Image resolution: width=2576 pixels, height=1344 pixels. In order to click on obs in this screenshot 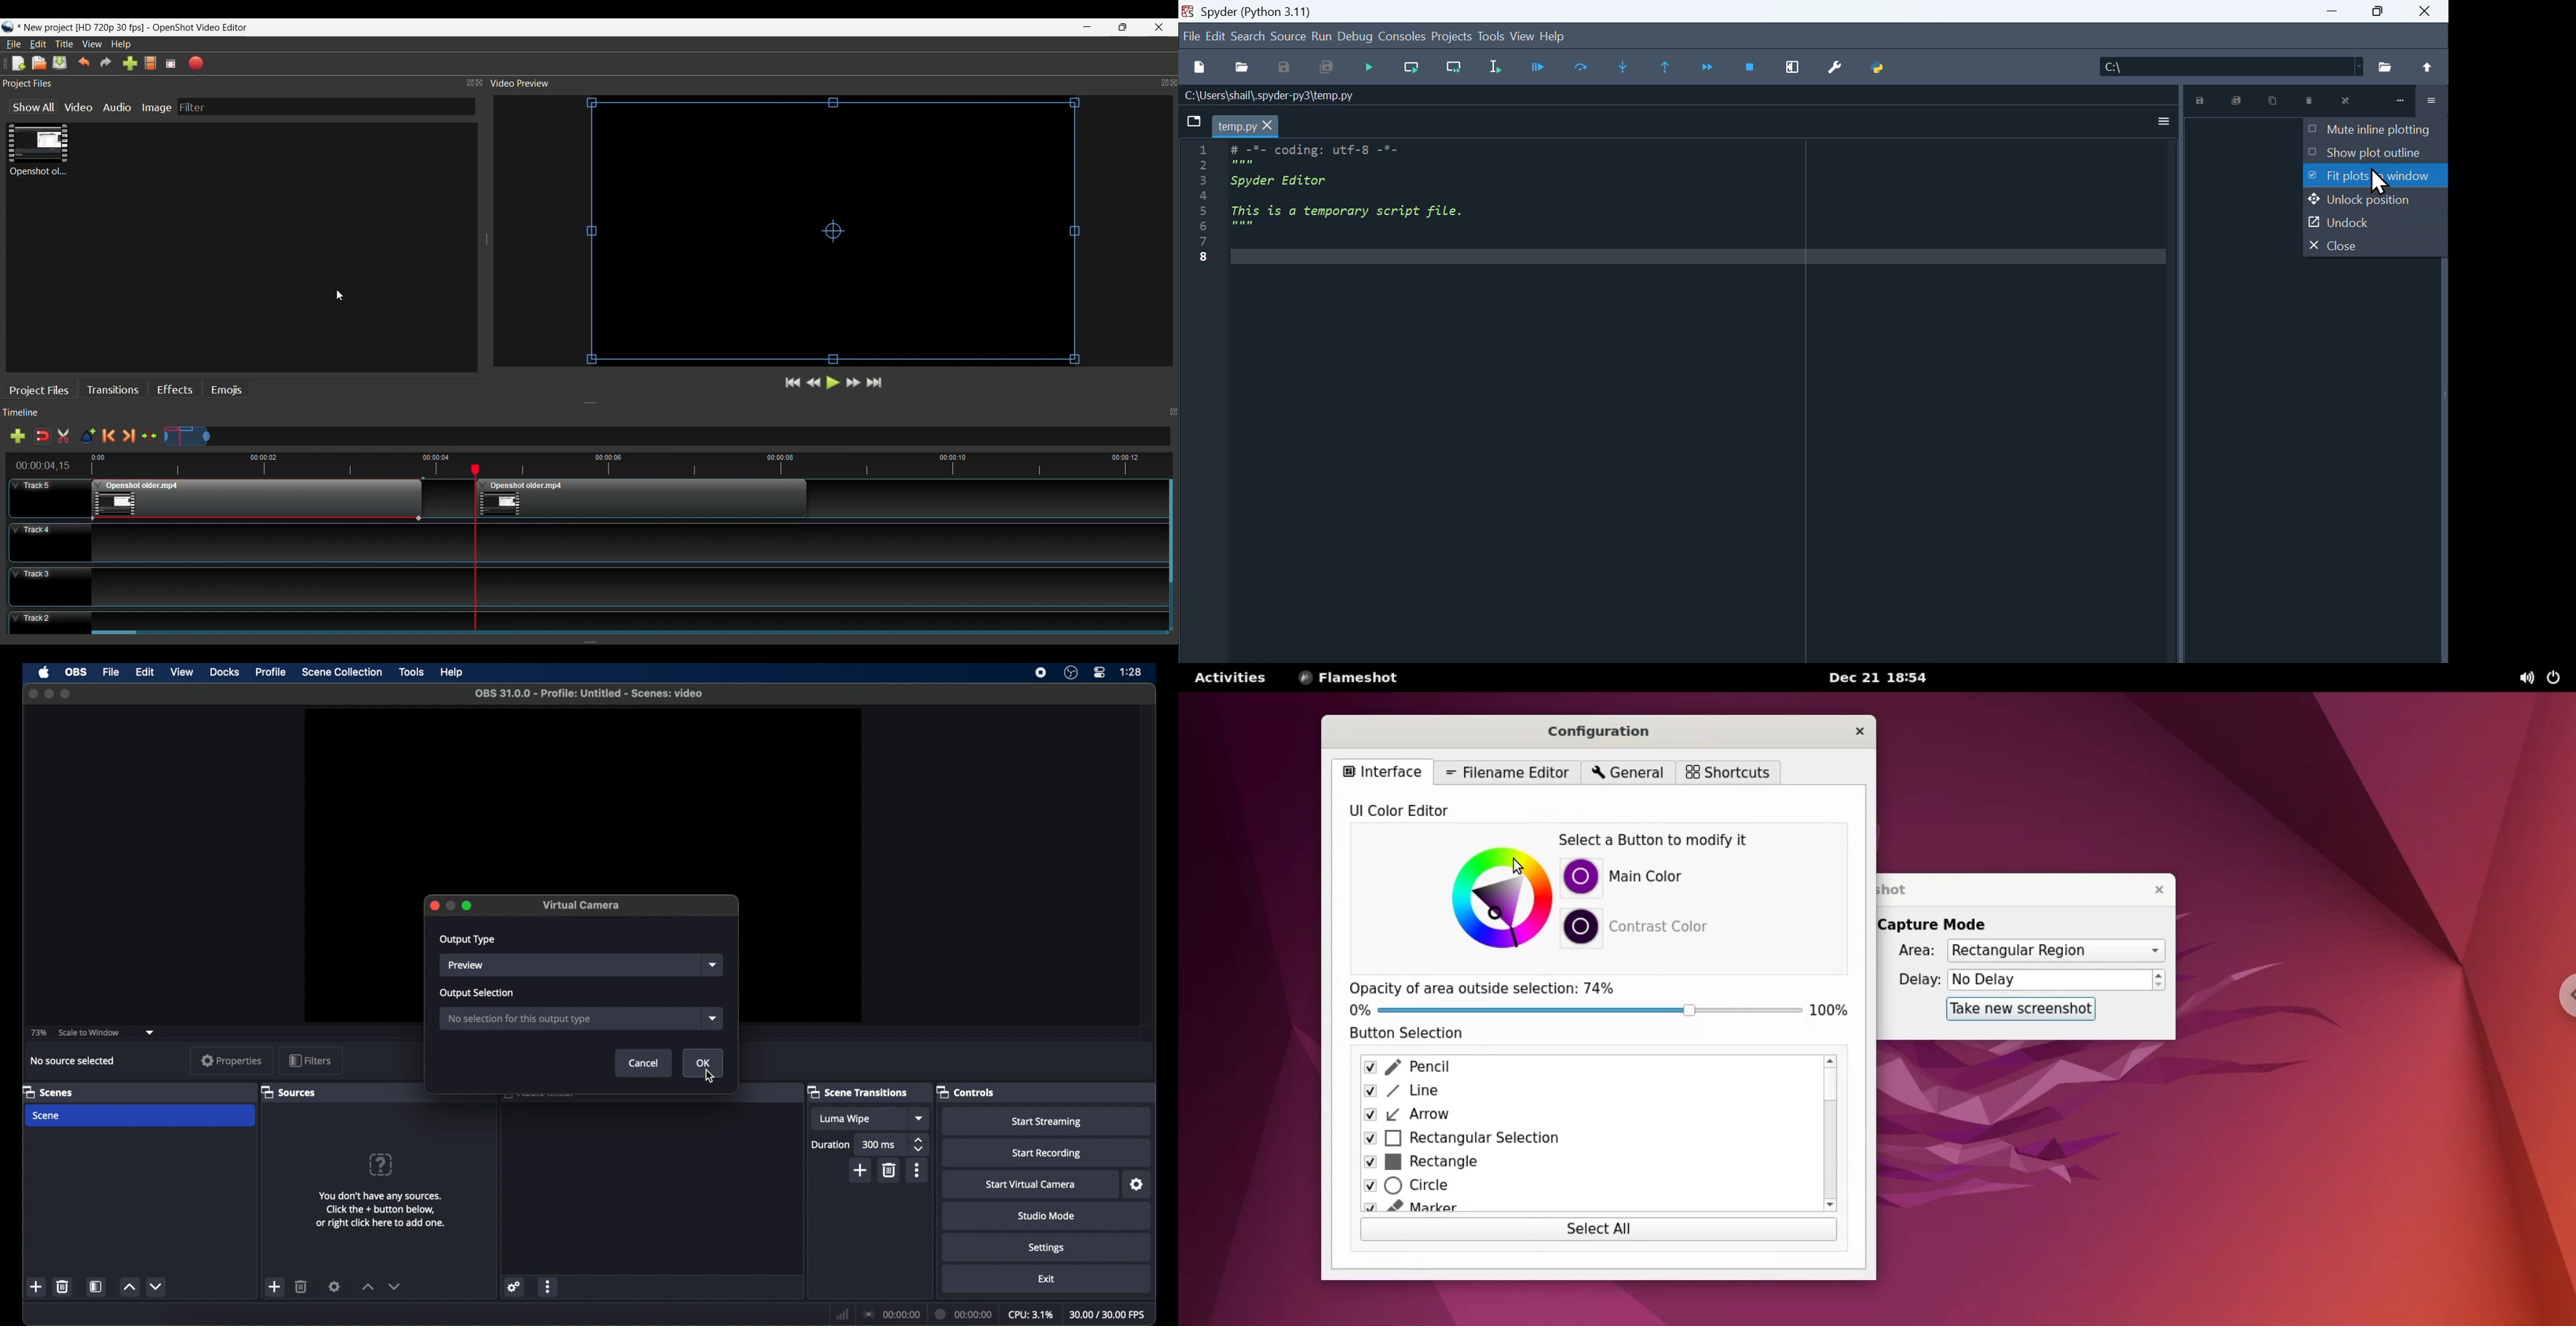, I will do `click(75, 672)`.